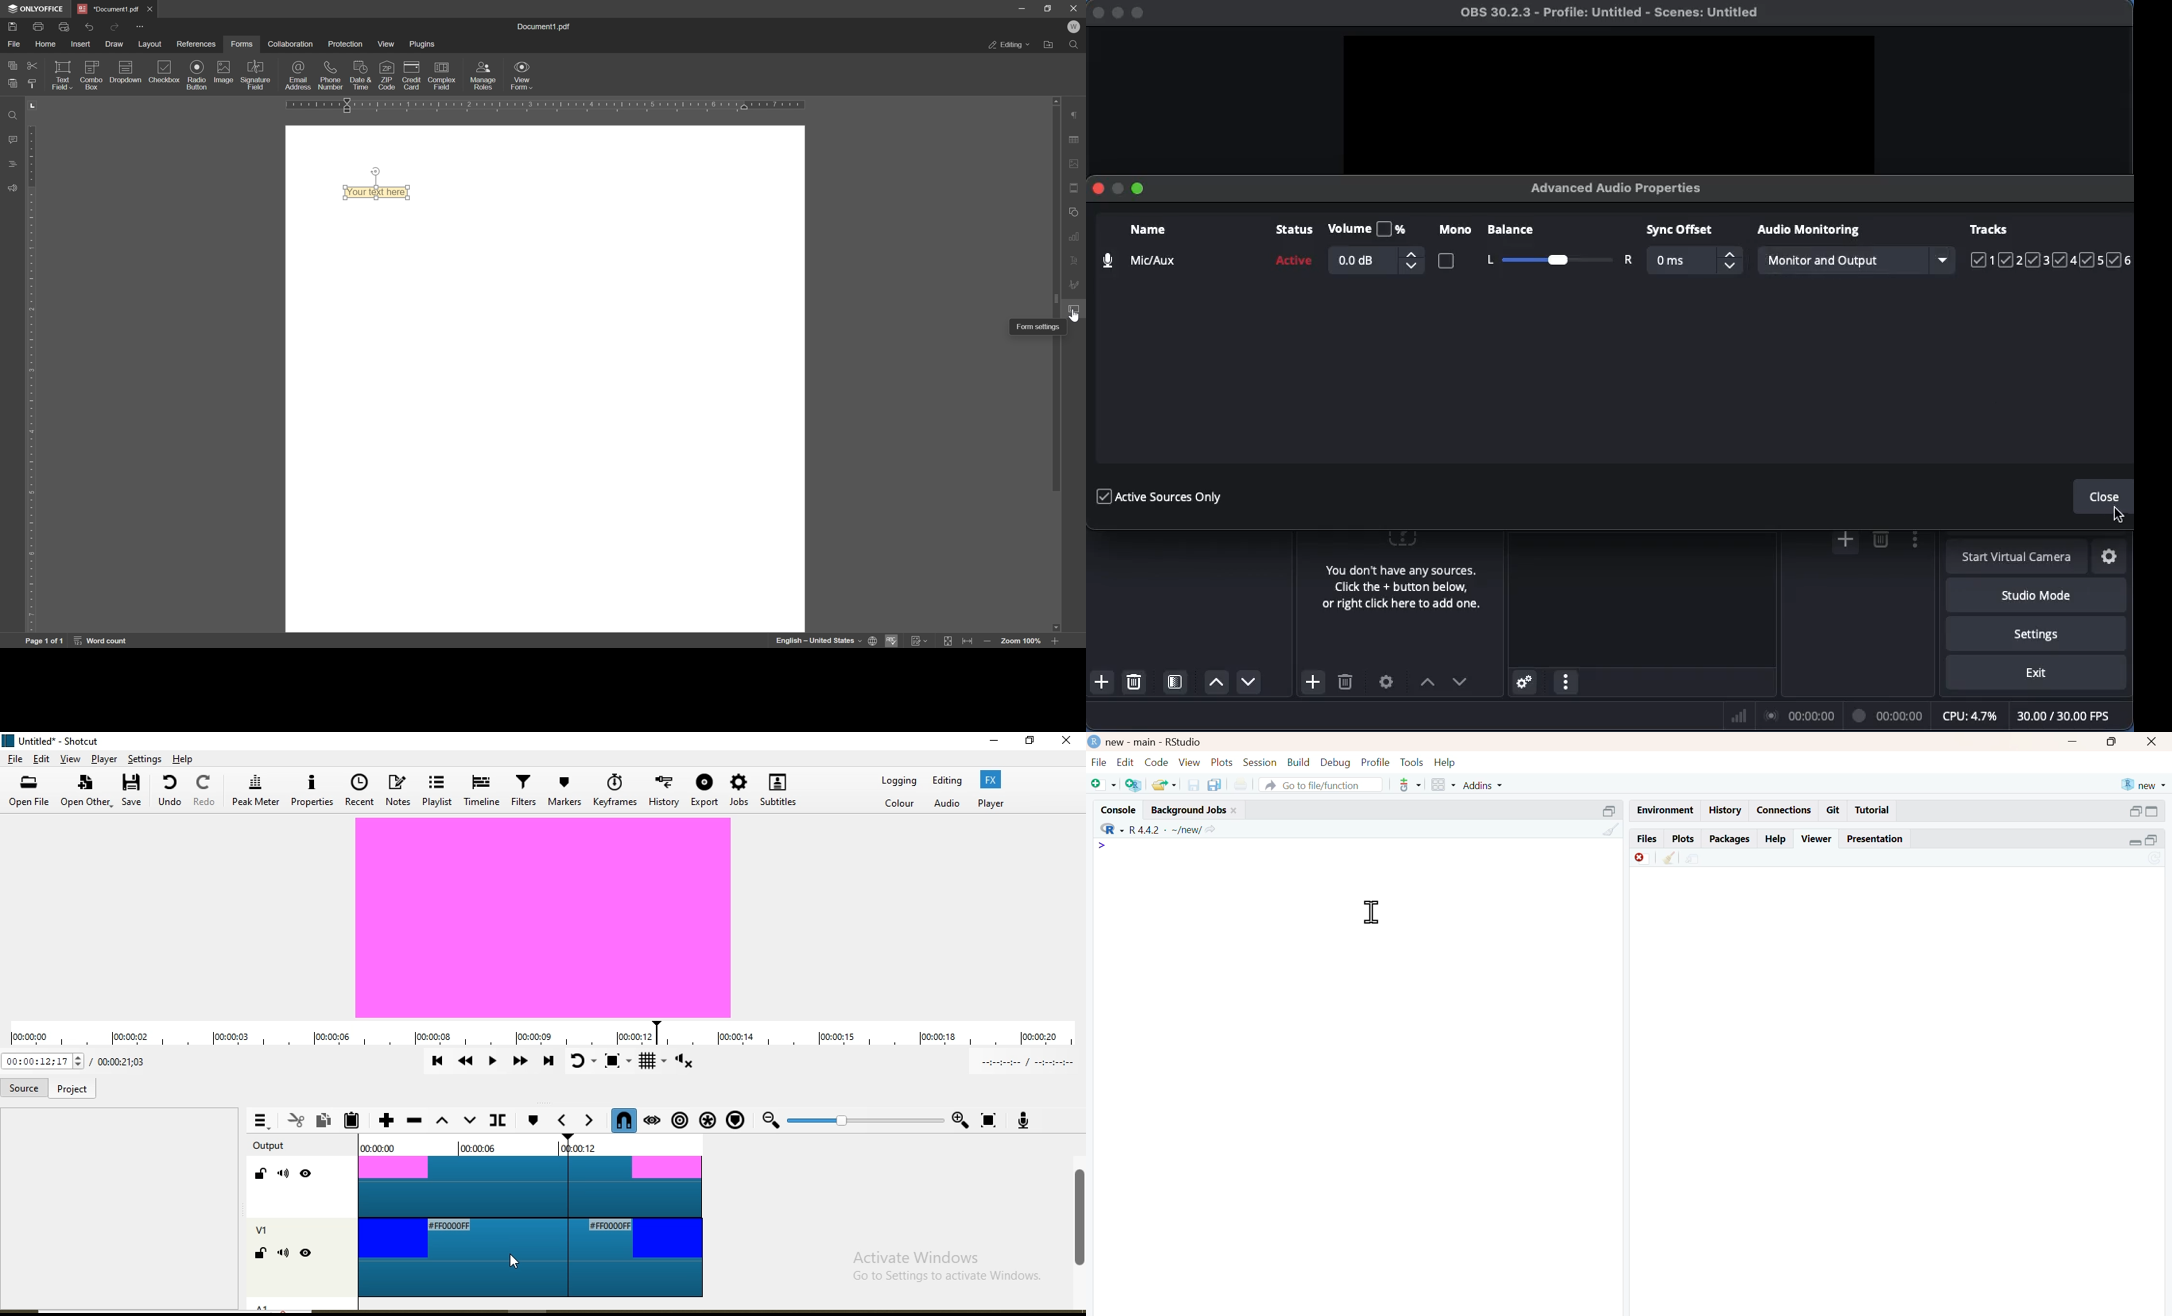  Describe the element at coordinates (1801, 717) in the screenshot. I see `Braodcast` at that location.